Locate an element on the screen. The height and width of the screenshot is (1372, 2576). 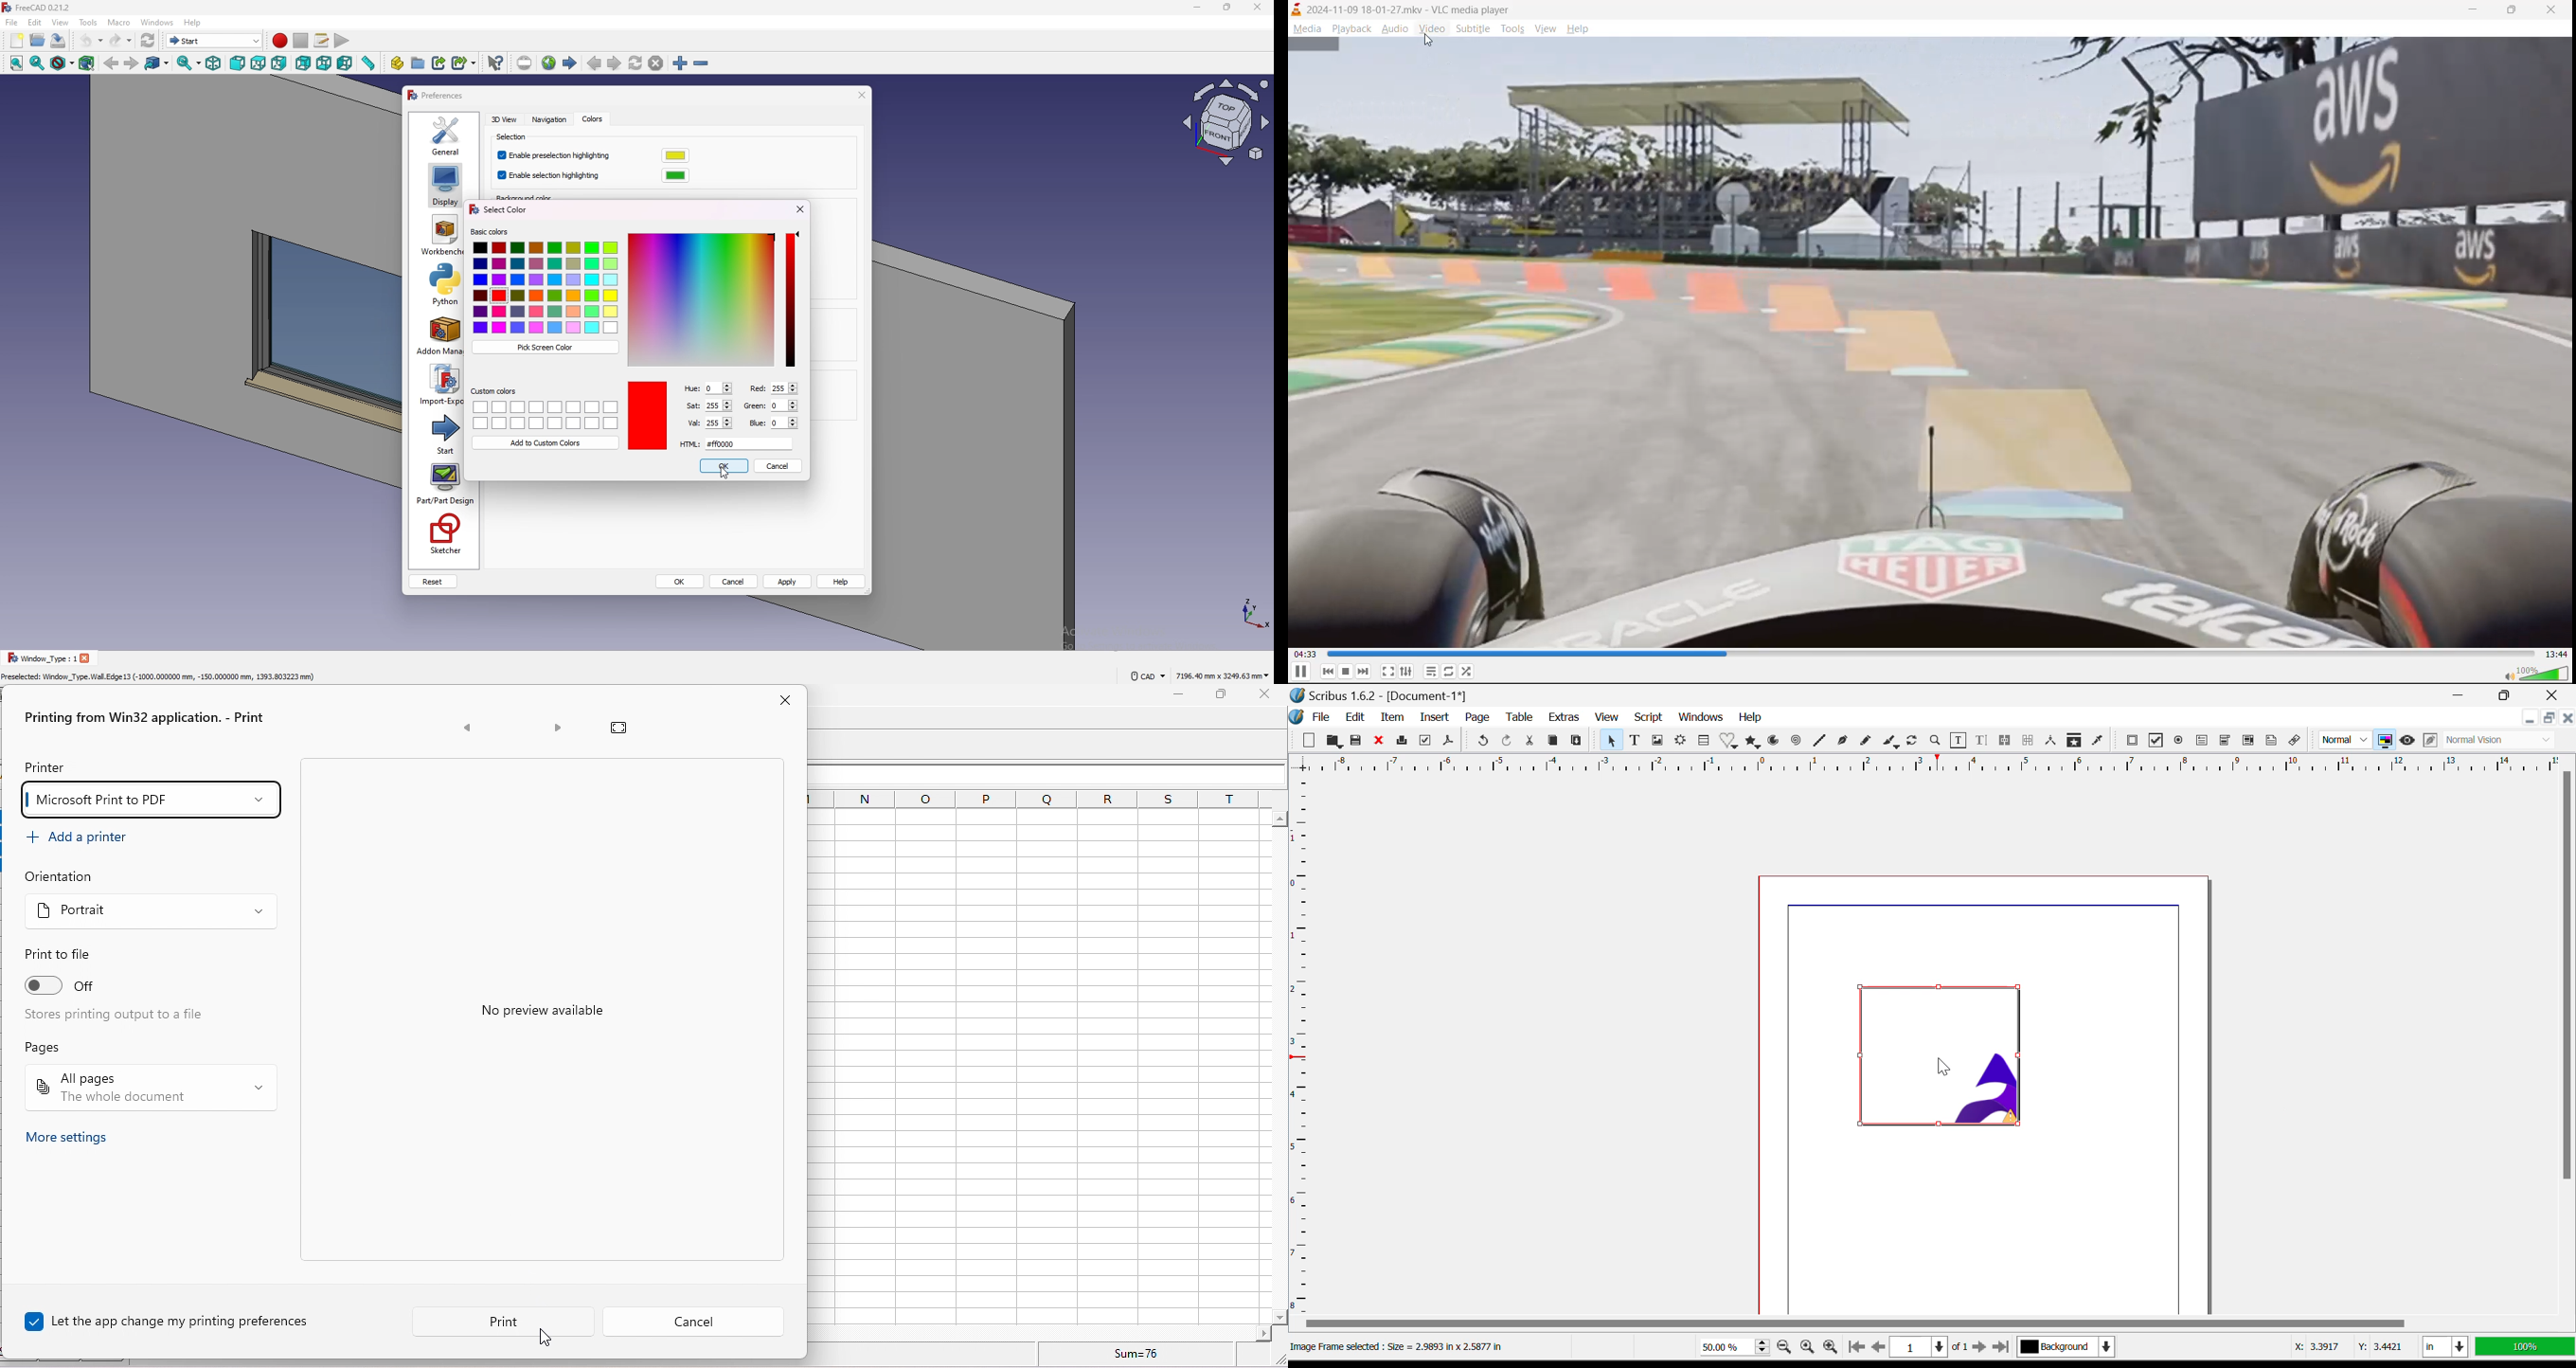
maximize is located at coordinates (2512, 11).